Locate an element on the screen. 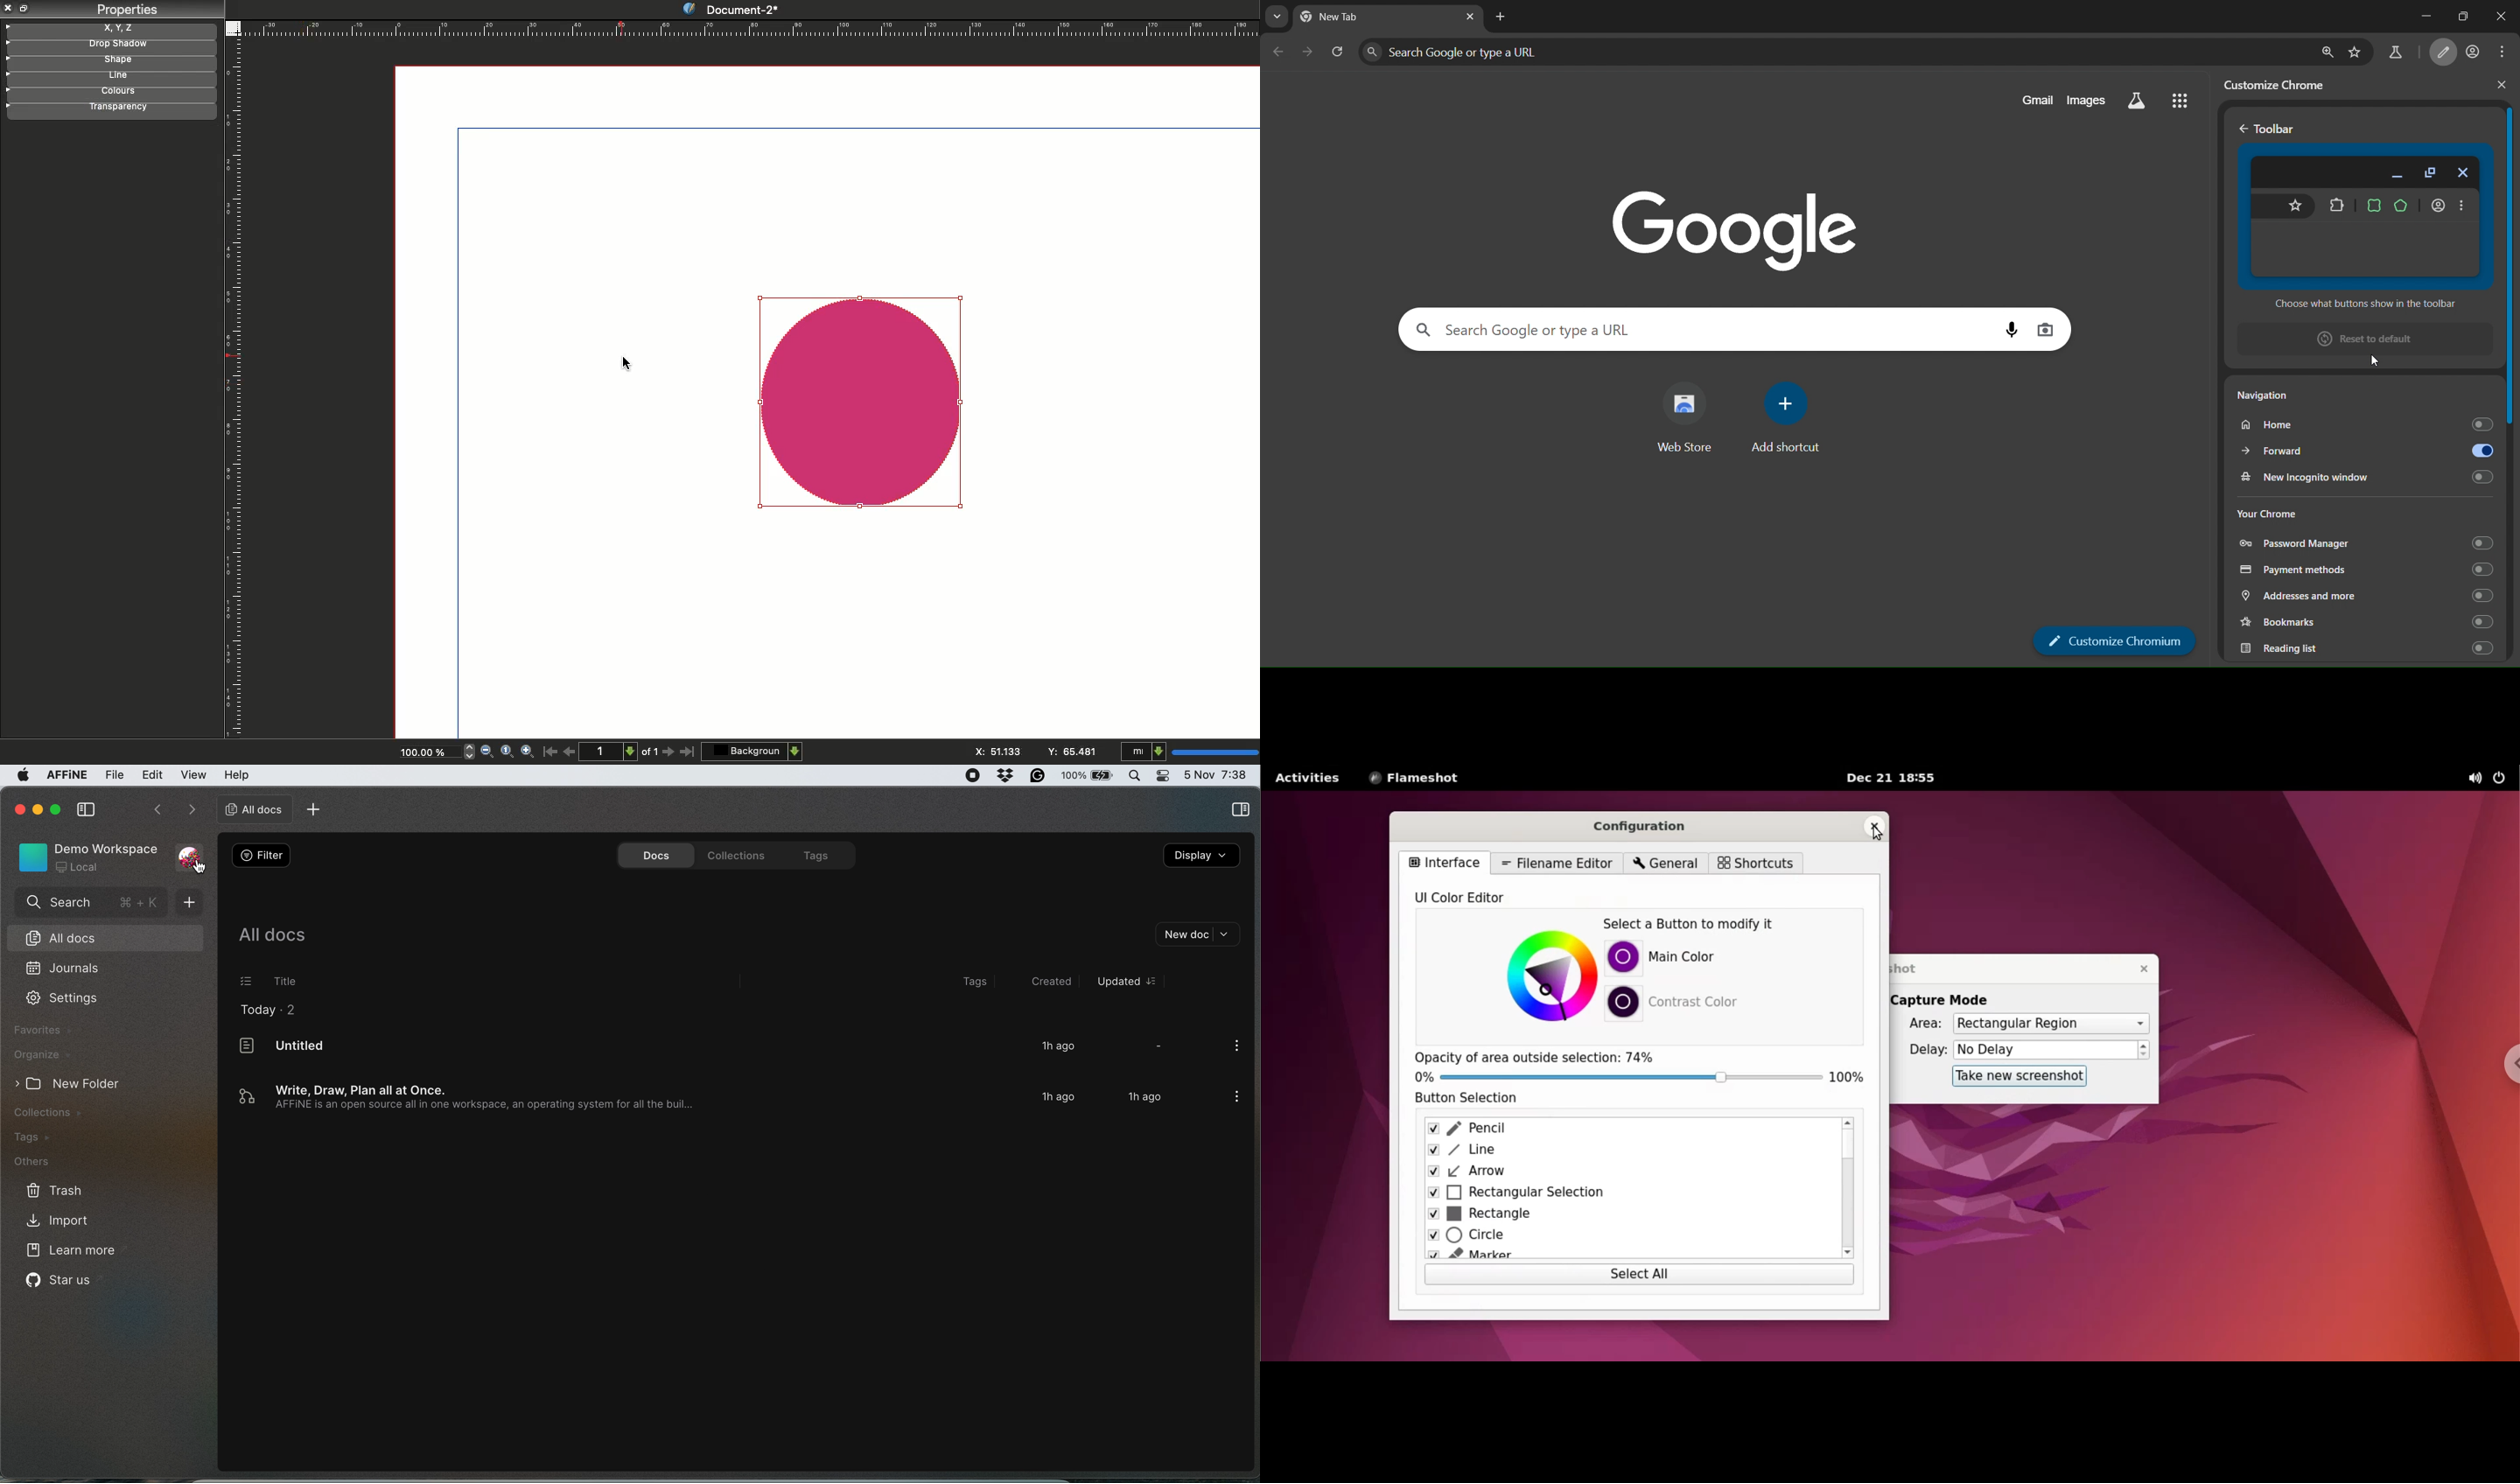  customize chromium is located at coordinates (2443, 53).